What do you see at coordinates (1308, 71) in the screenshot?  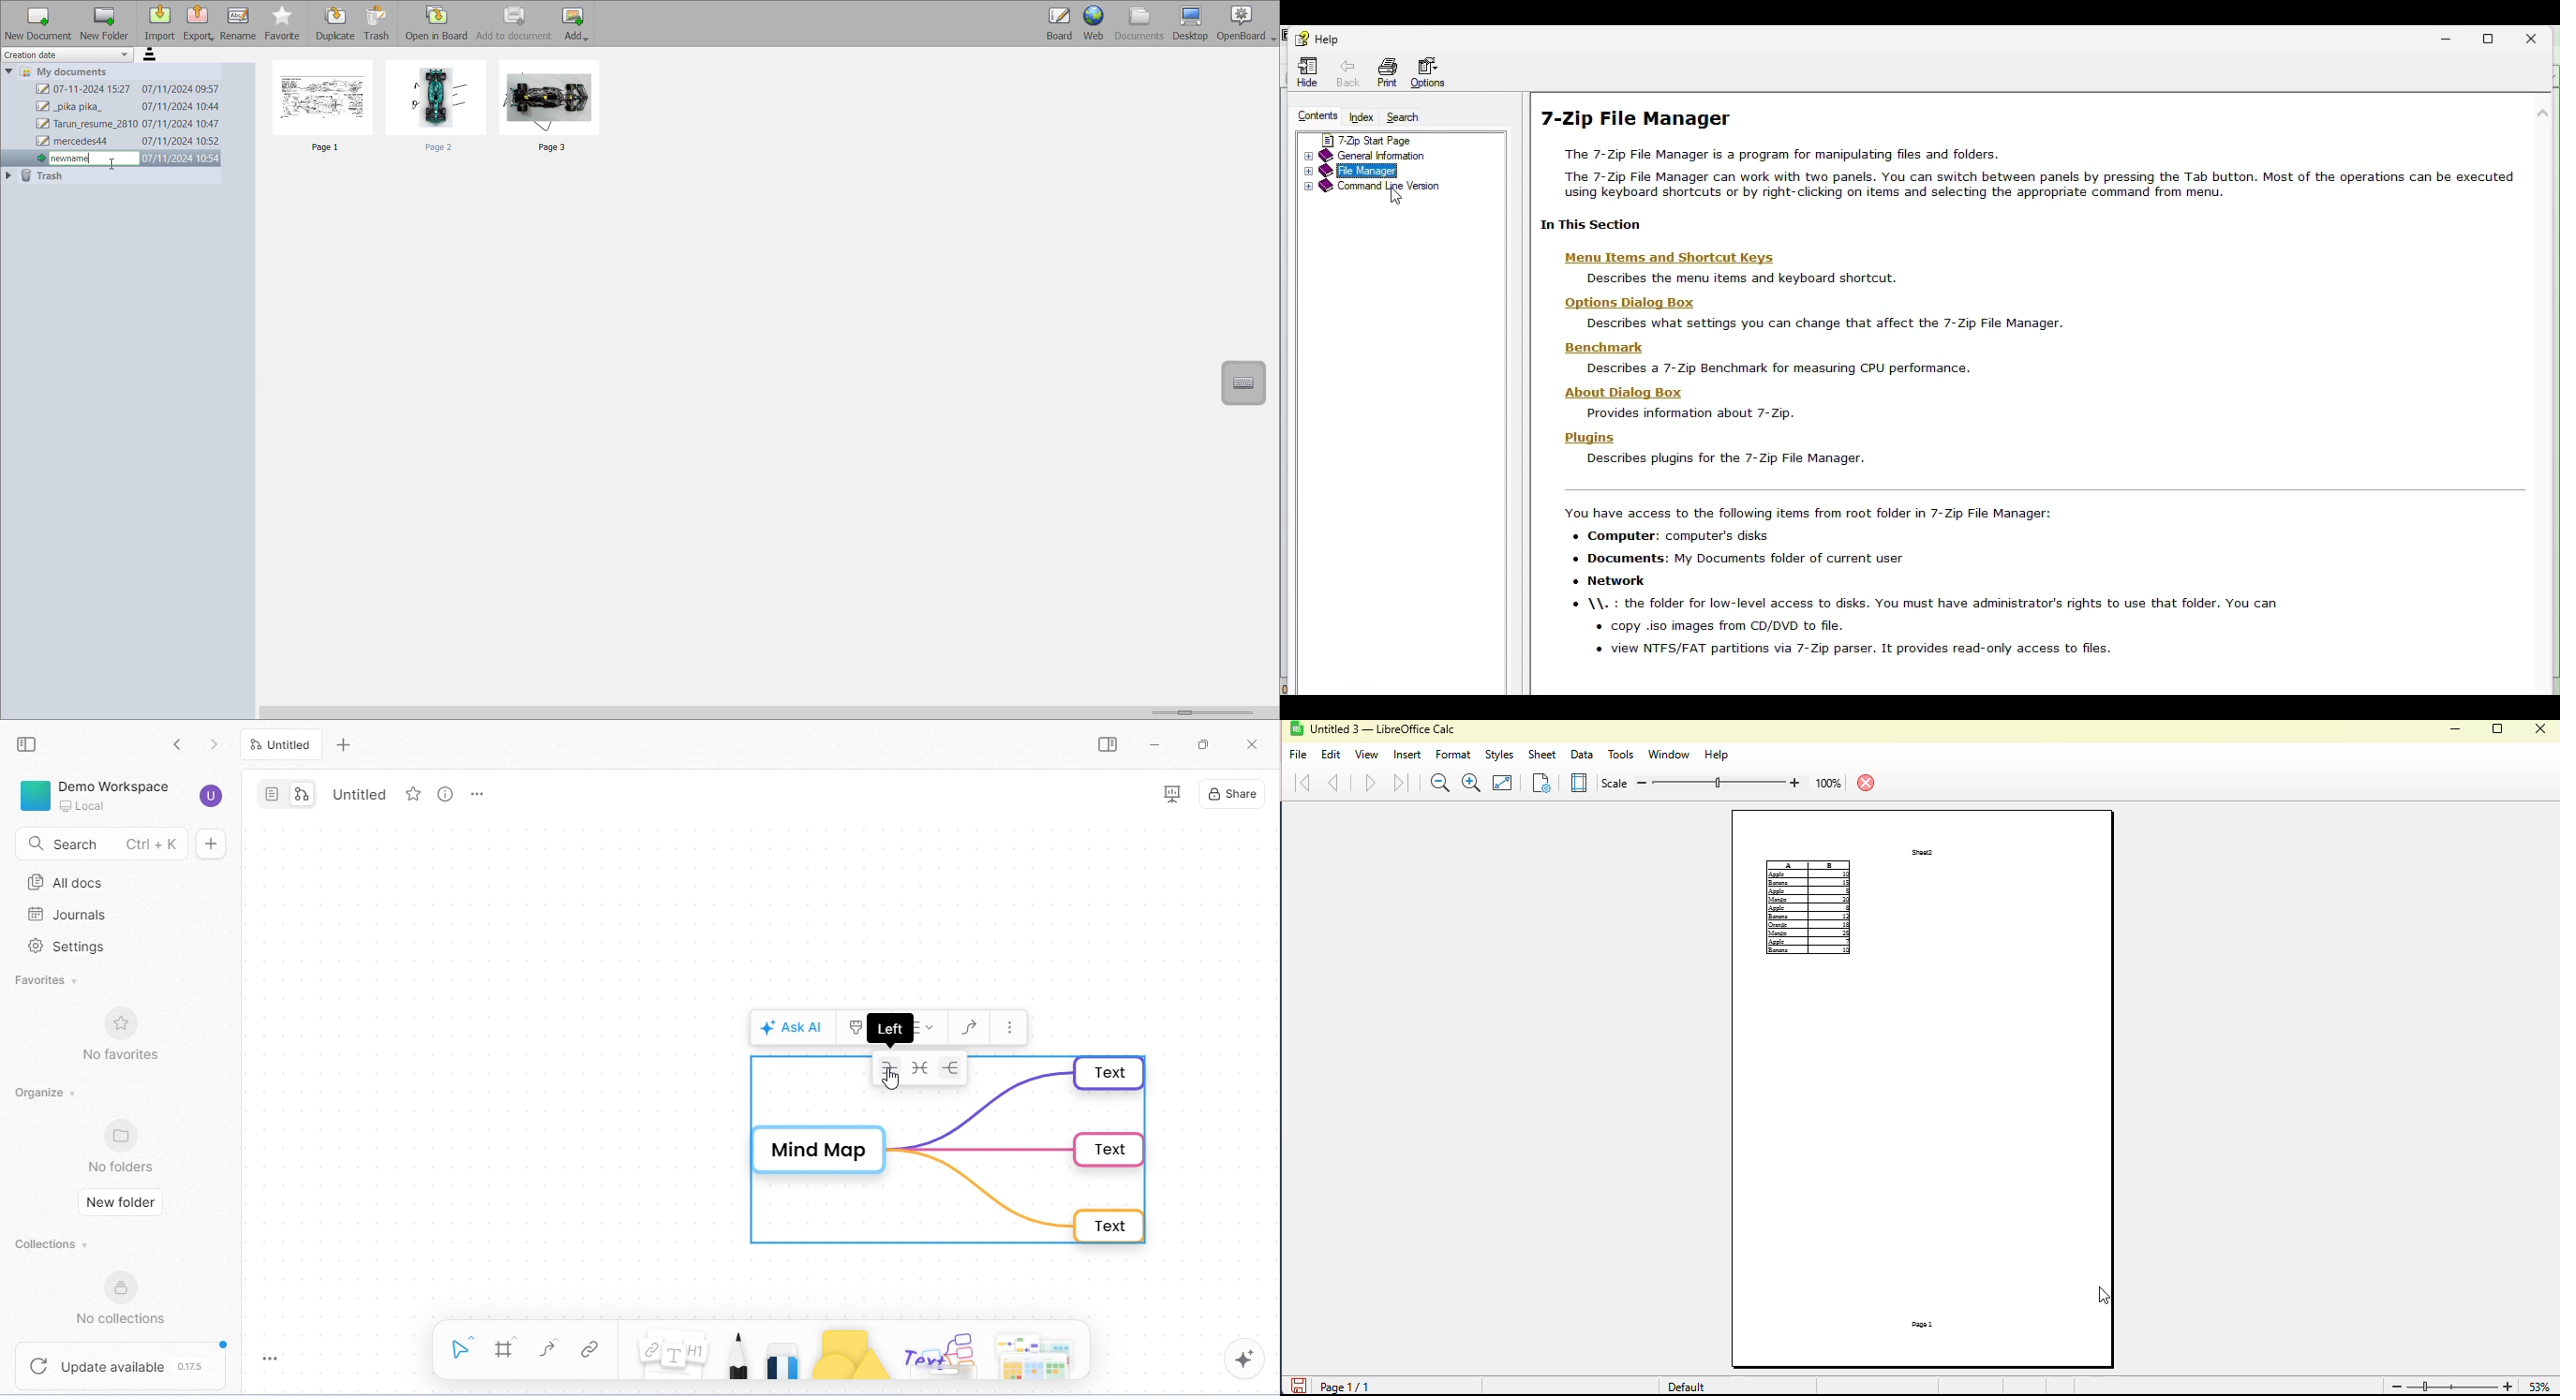 I see `hide` at bounding box center [1308, 71].